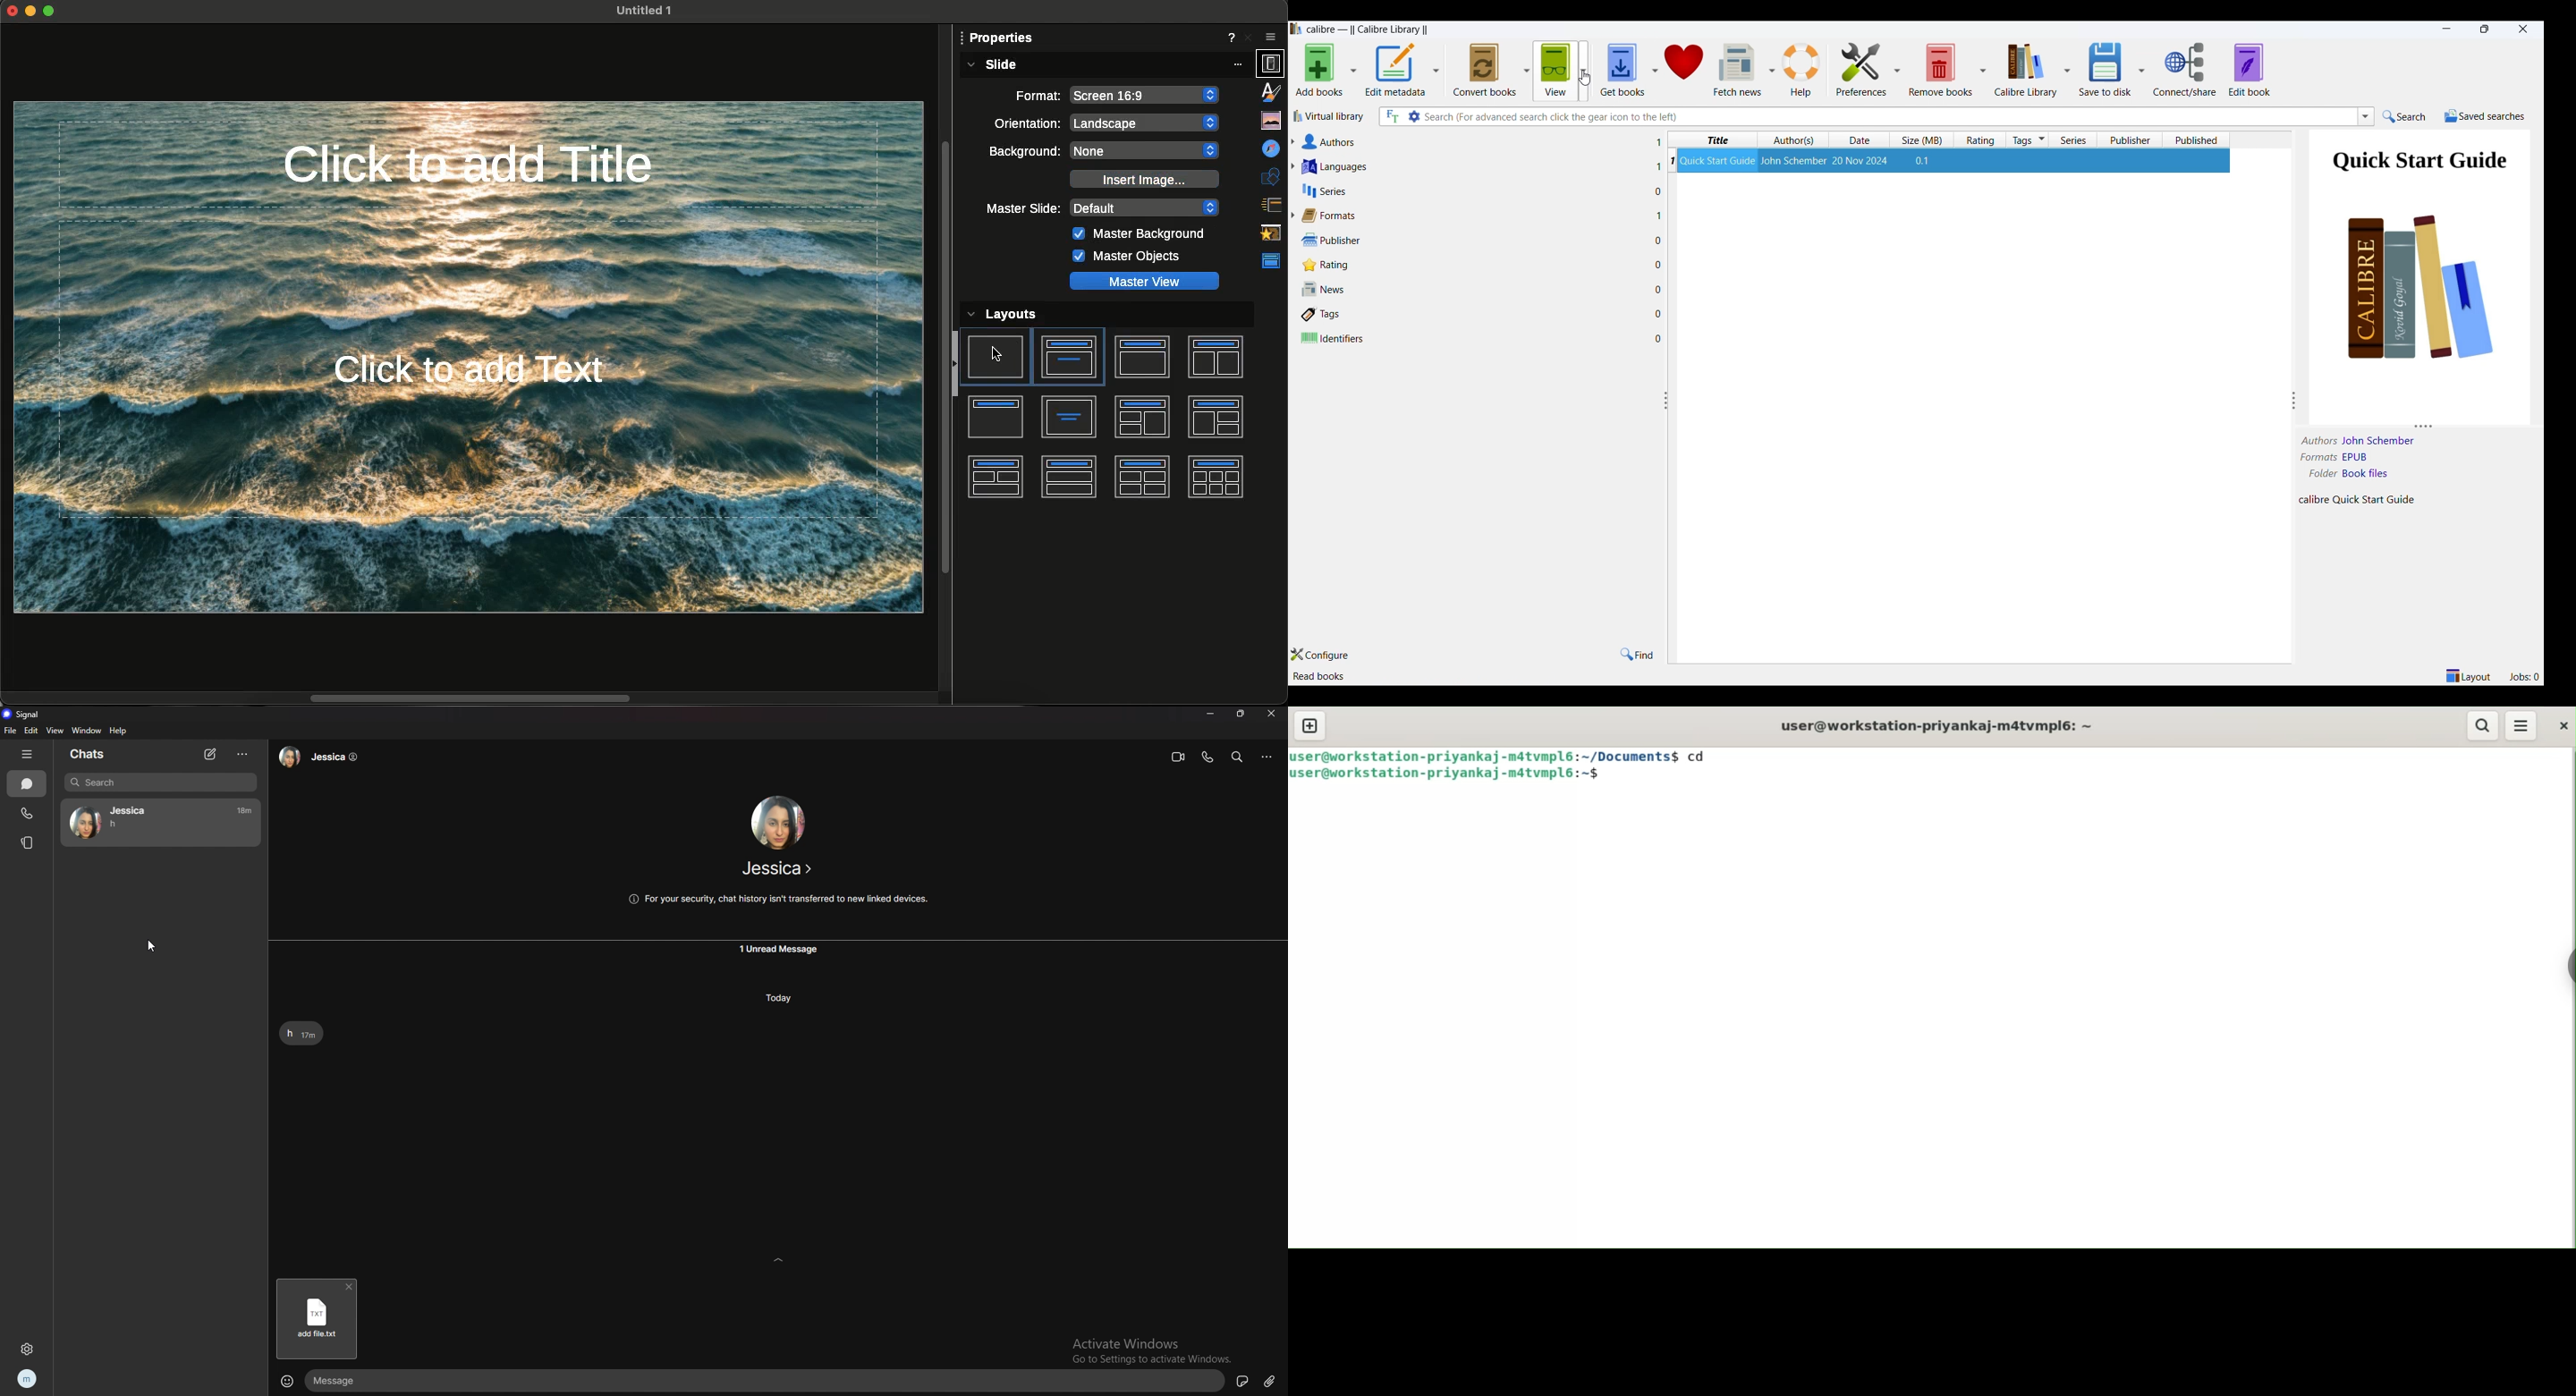 This screenshot has width=2576, height=1400. I want to click on search box dropdown button, so click(2366, 118).